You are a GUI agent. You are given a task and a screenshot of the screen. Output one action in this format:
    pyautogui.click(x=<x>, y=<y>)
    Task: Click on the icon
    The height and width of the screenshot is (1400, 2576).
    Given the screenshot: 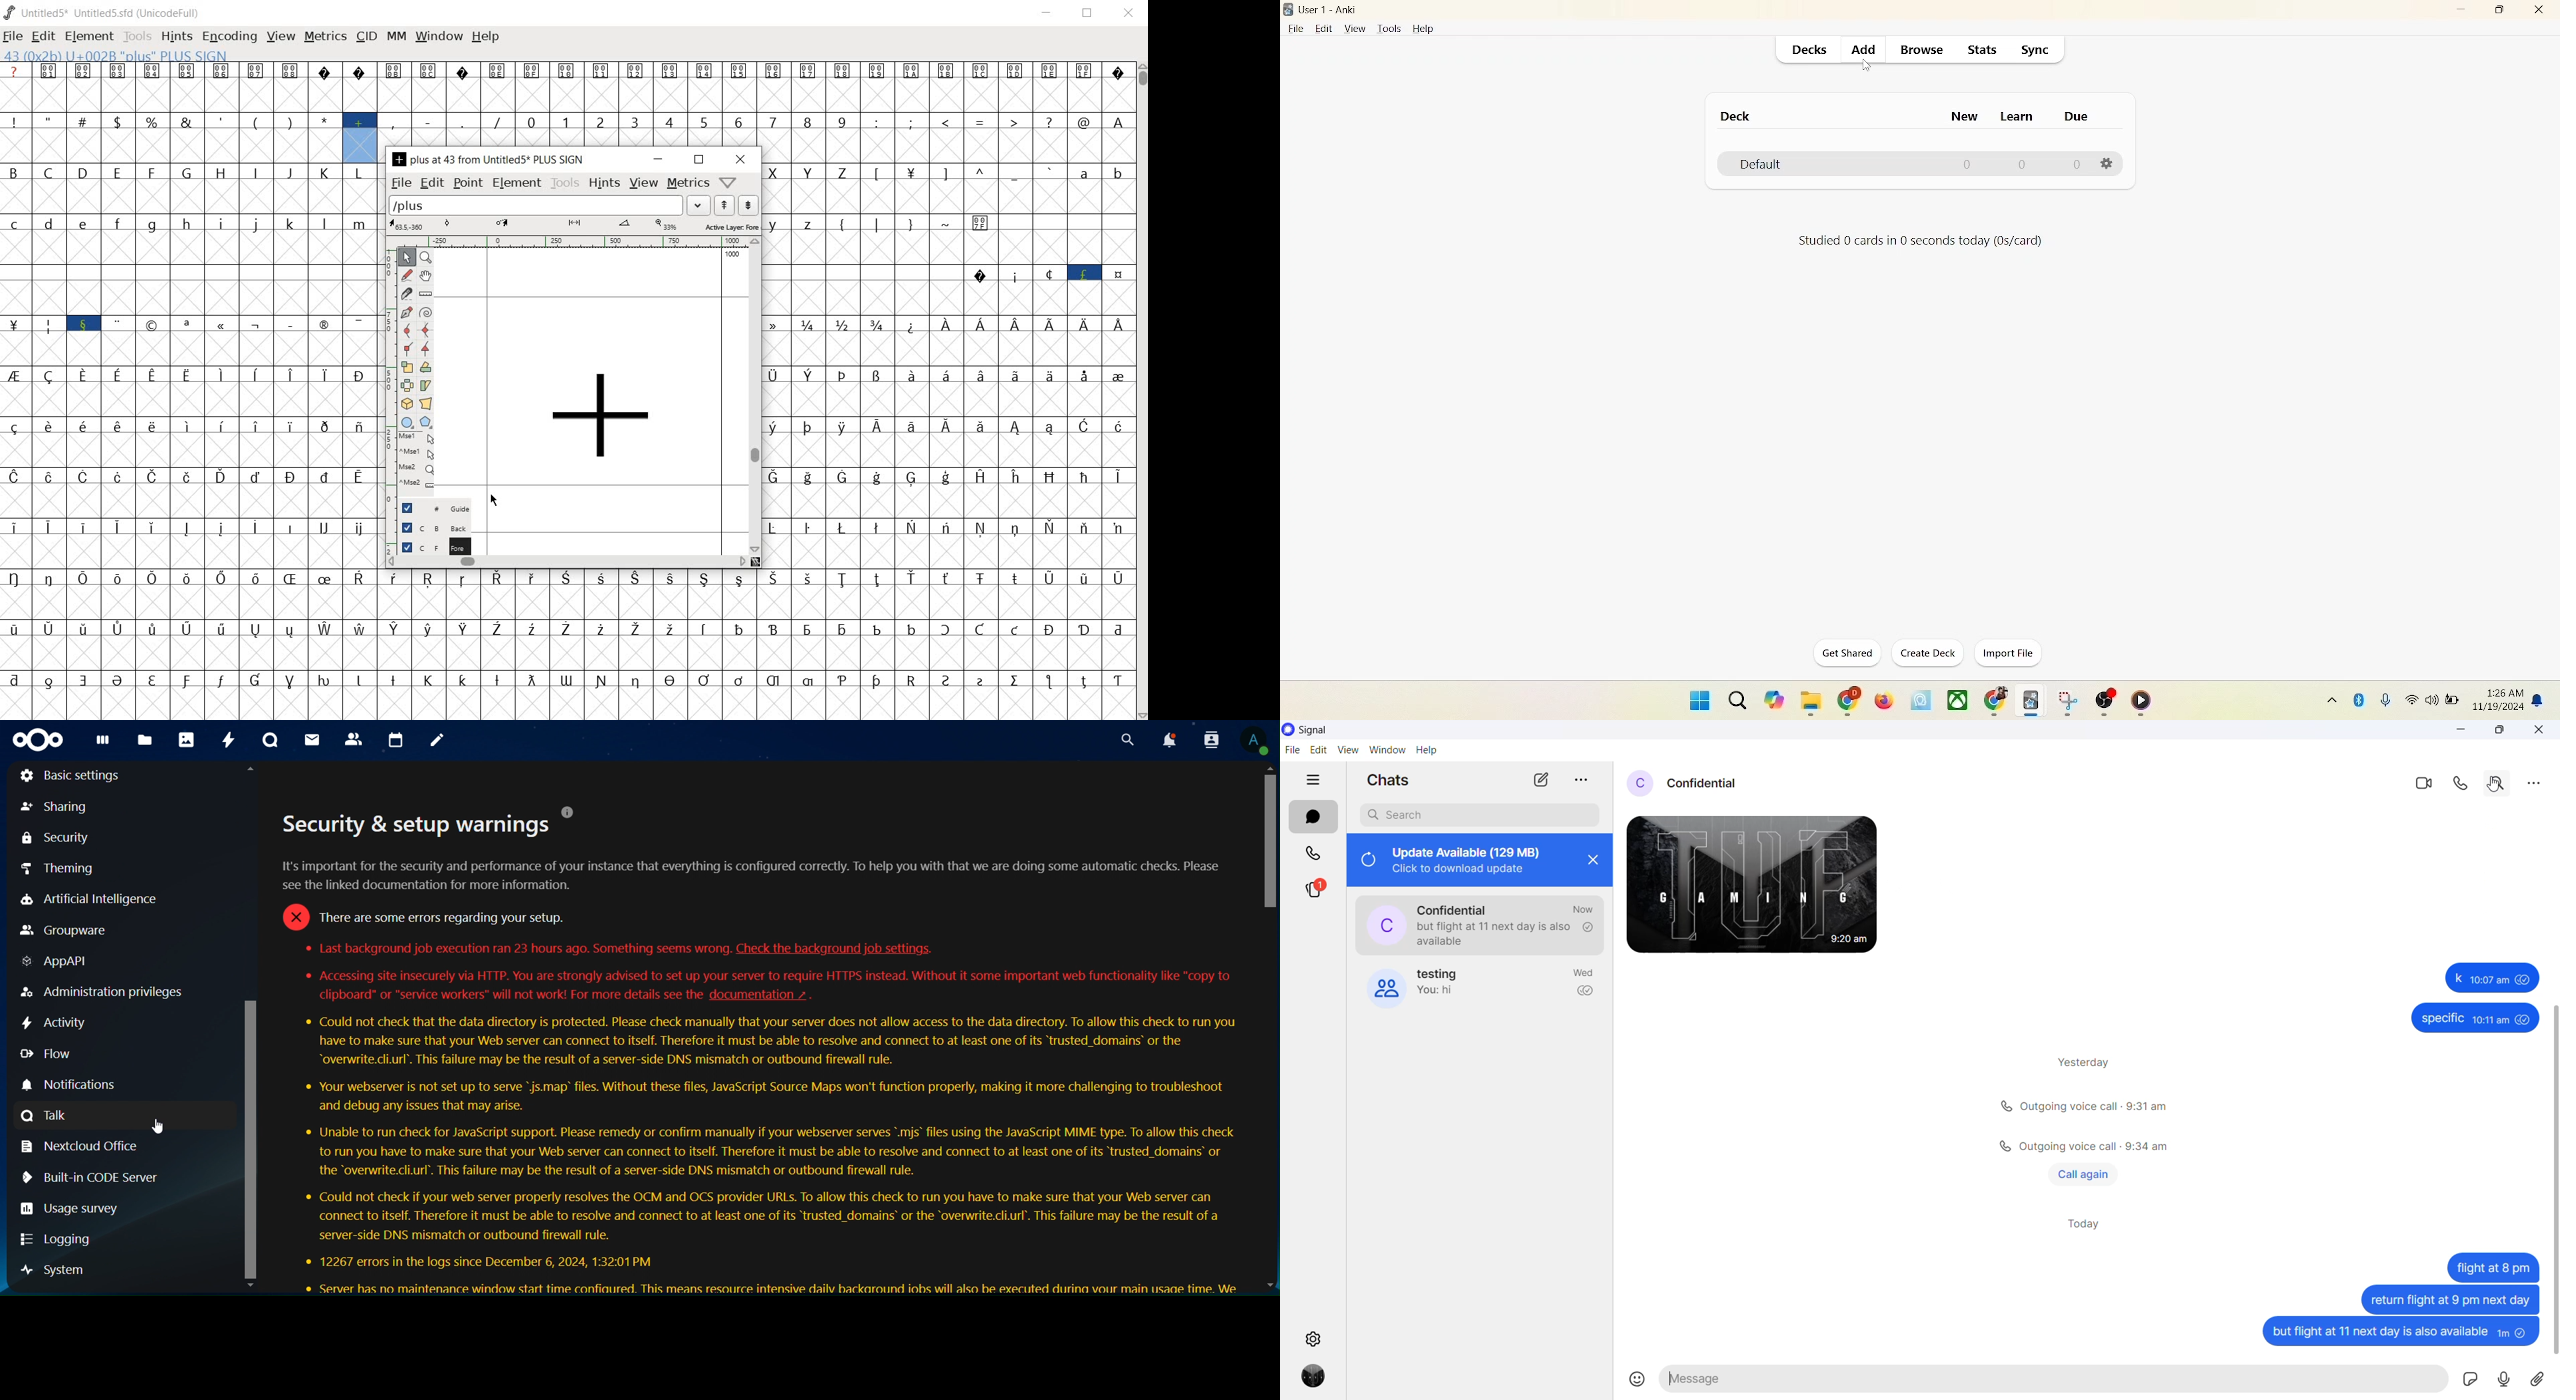 What is the action you would take?
    pyautogui.click(x=39, y=741)
    